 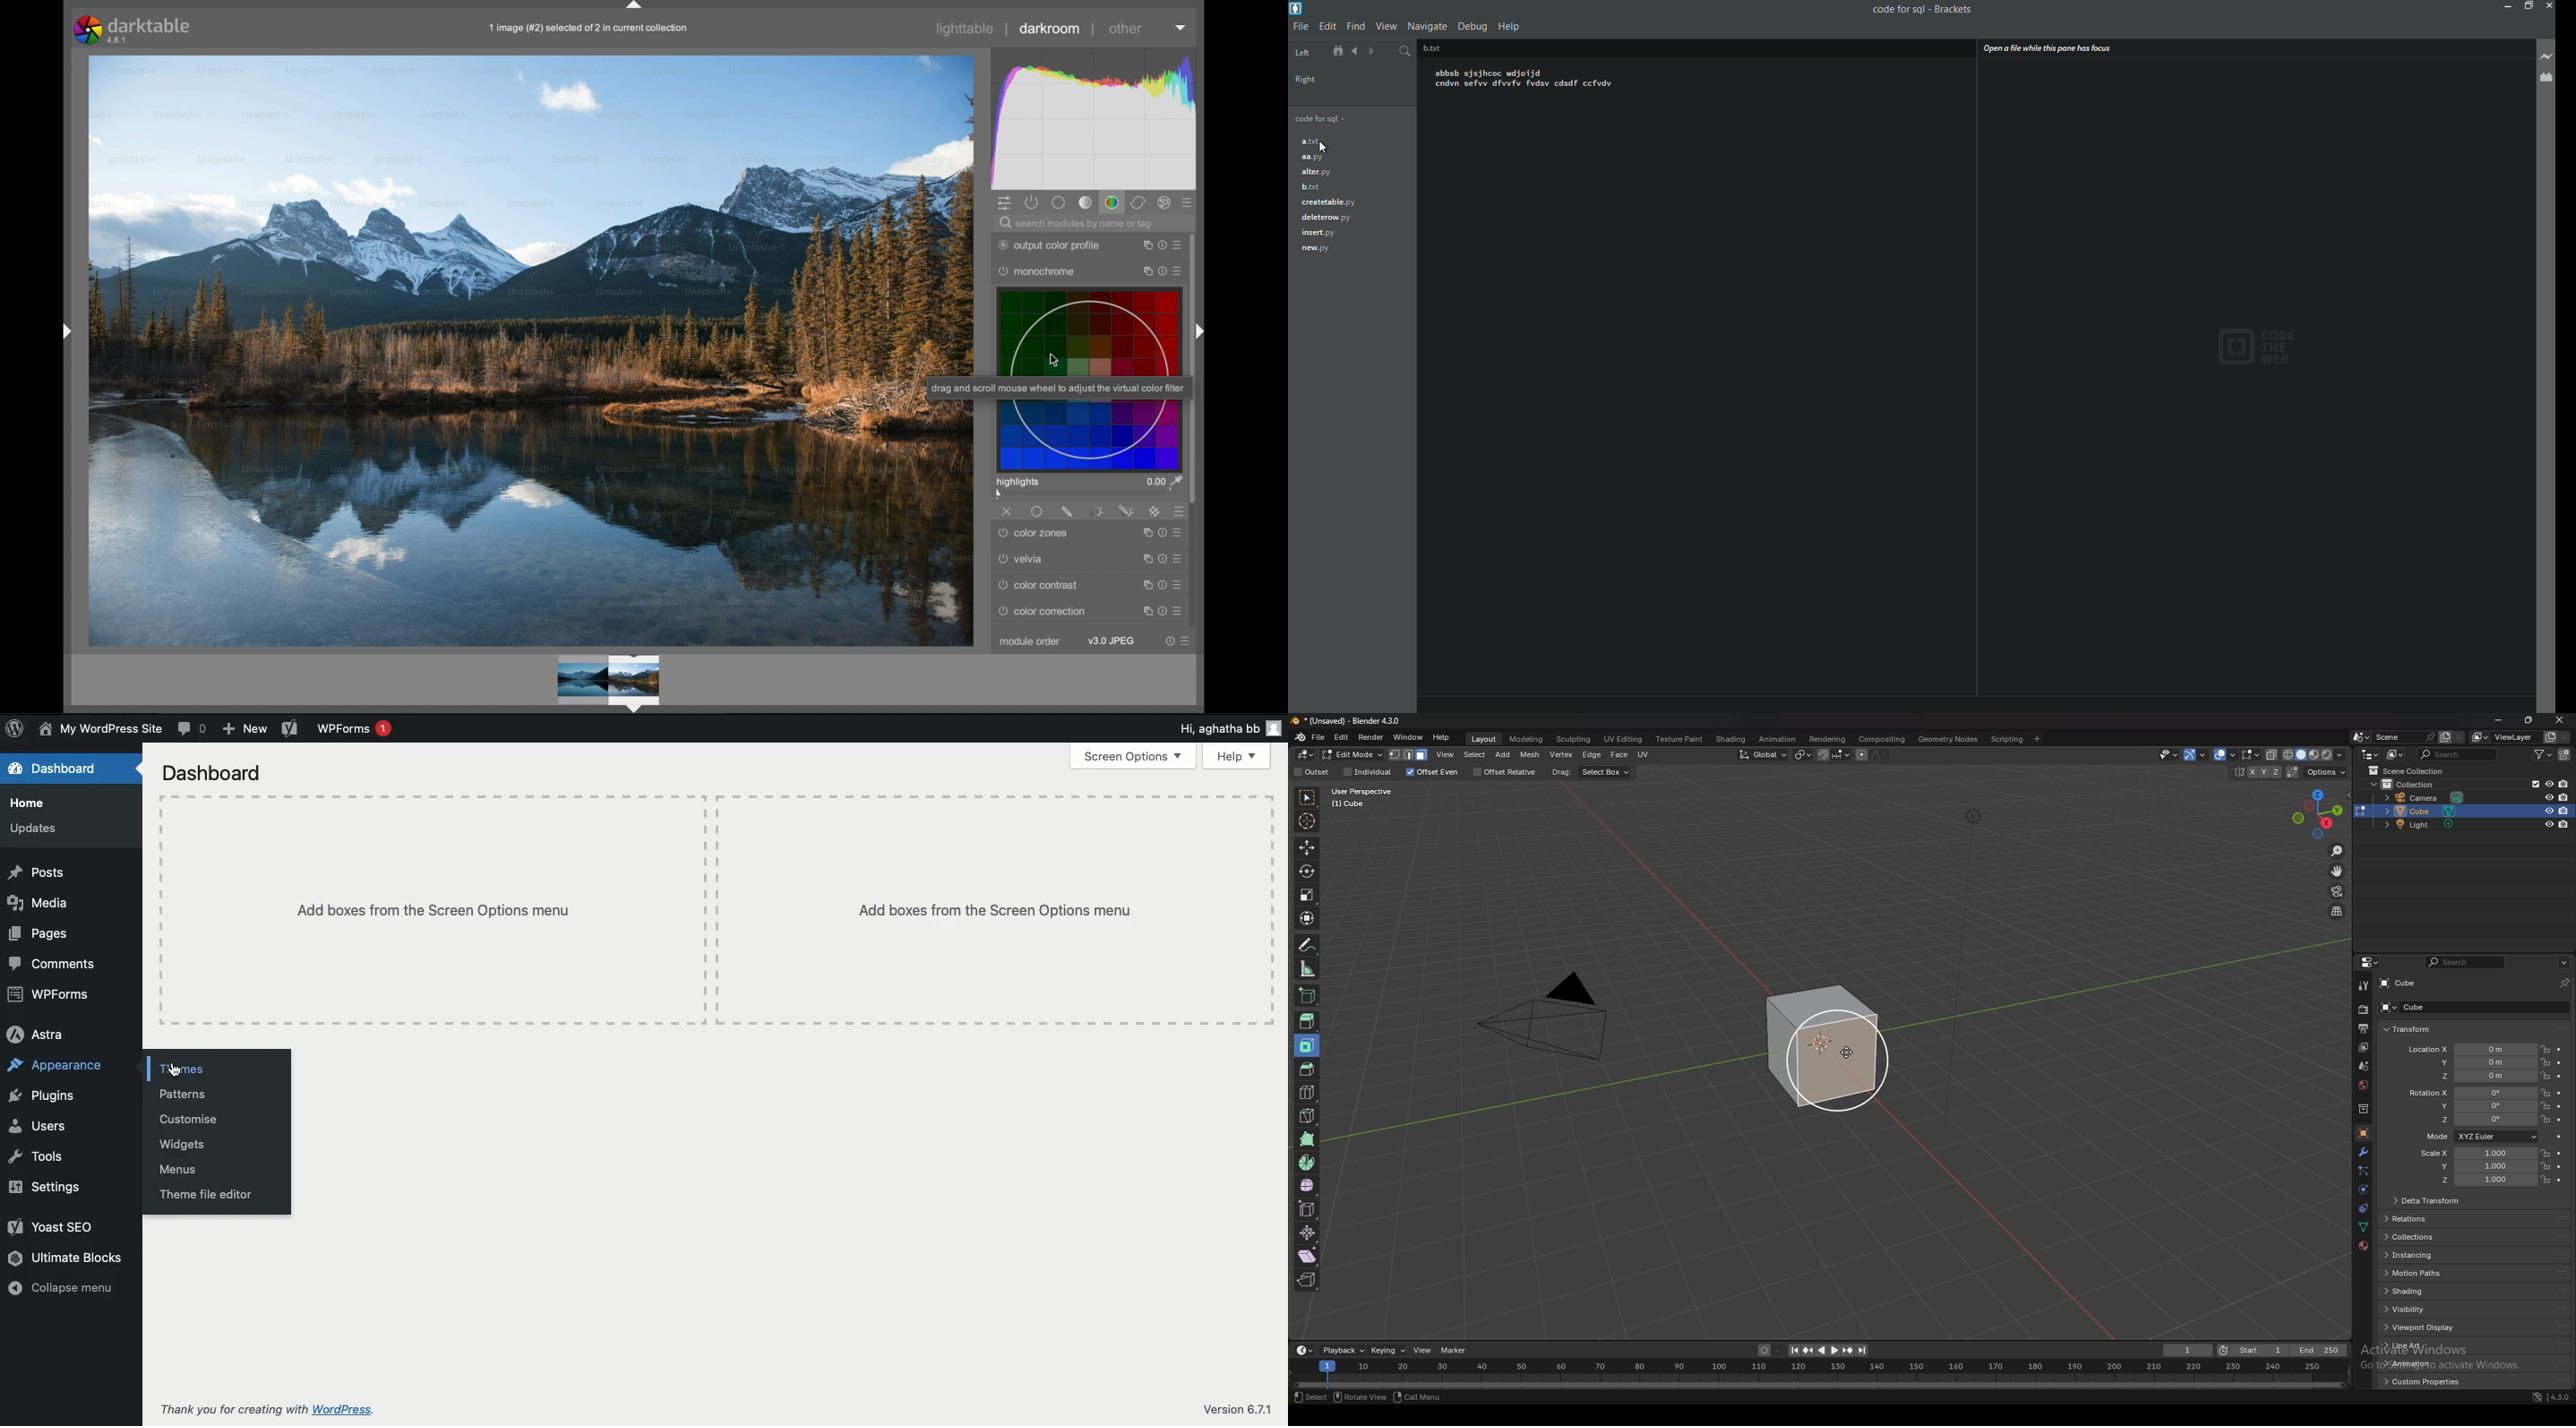 What do you see at coordinates (1309, 1209) in the screenshot?
I see `edge slide` at bounding box center [1309, 1209].